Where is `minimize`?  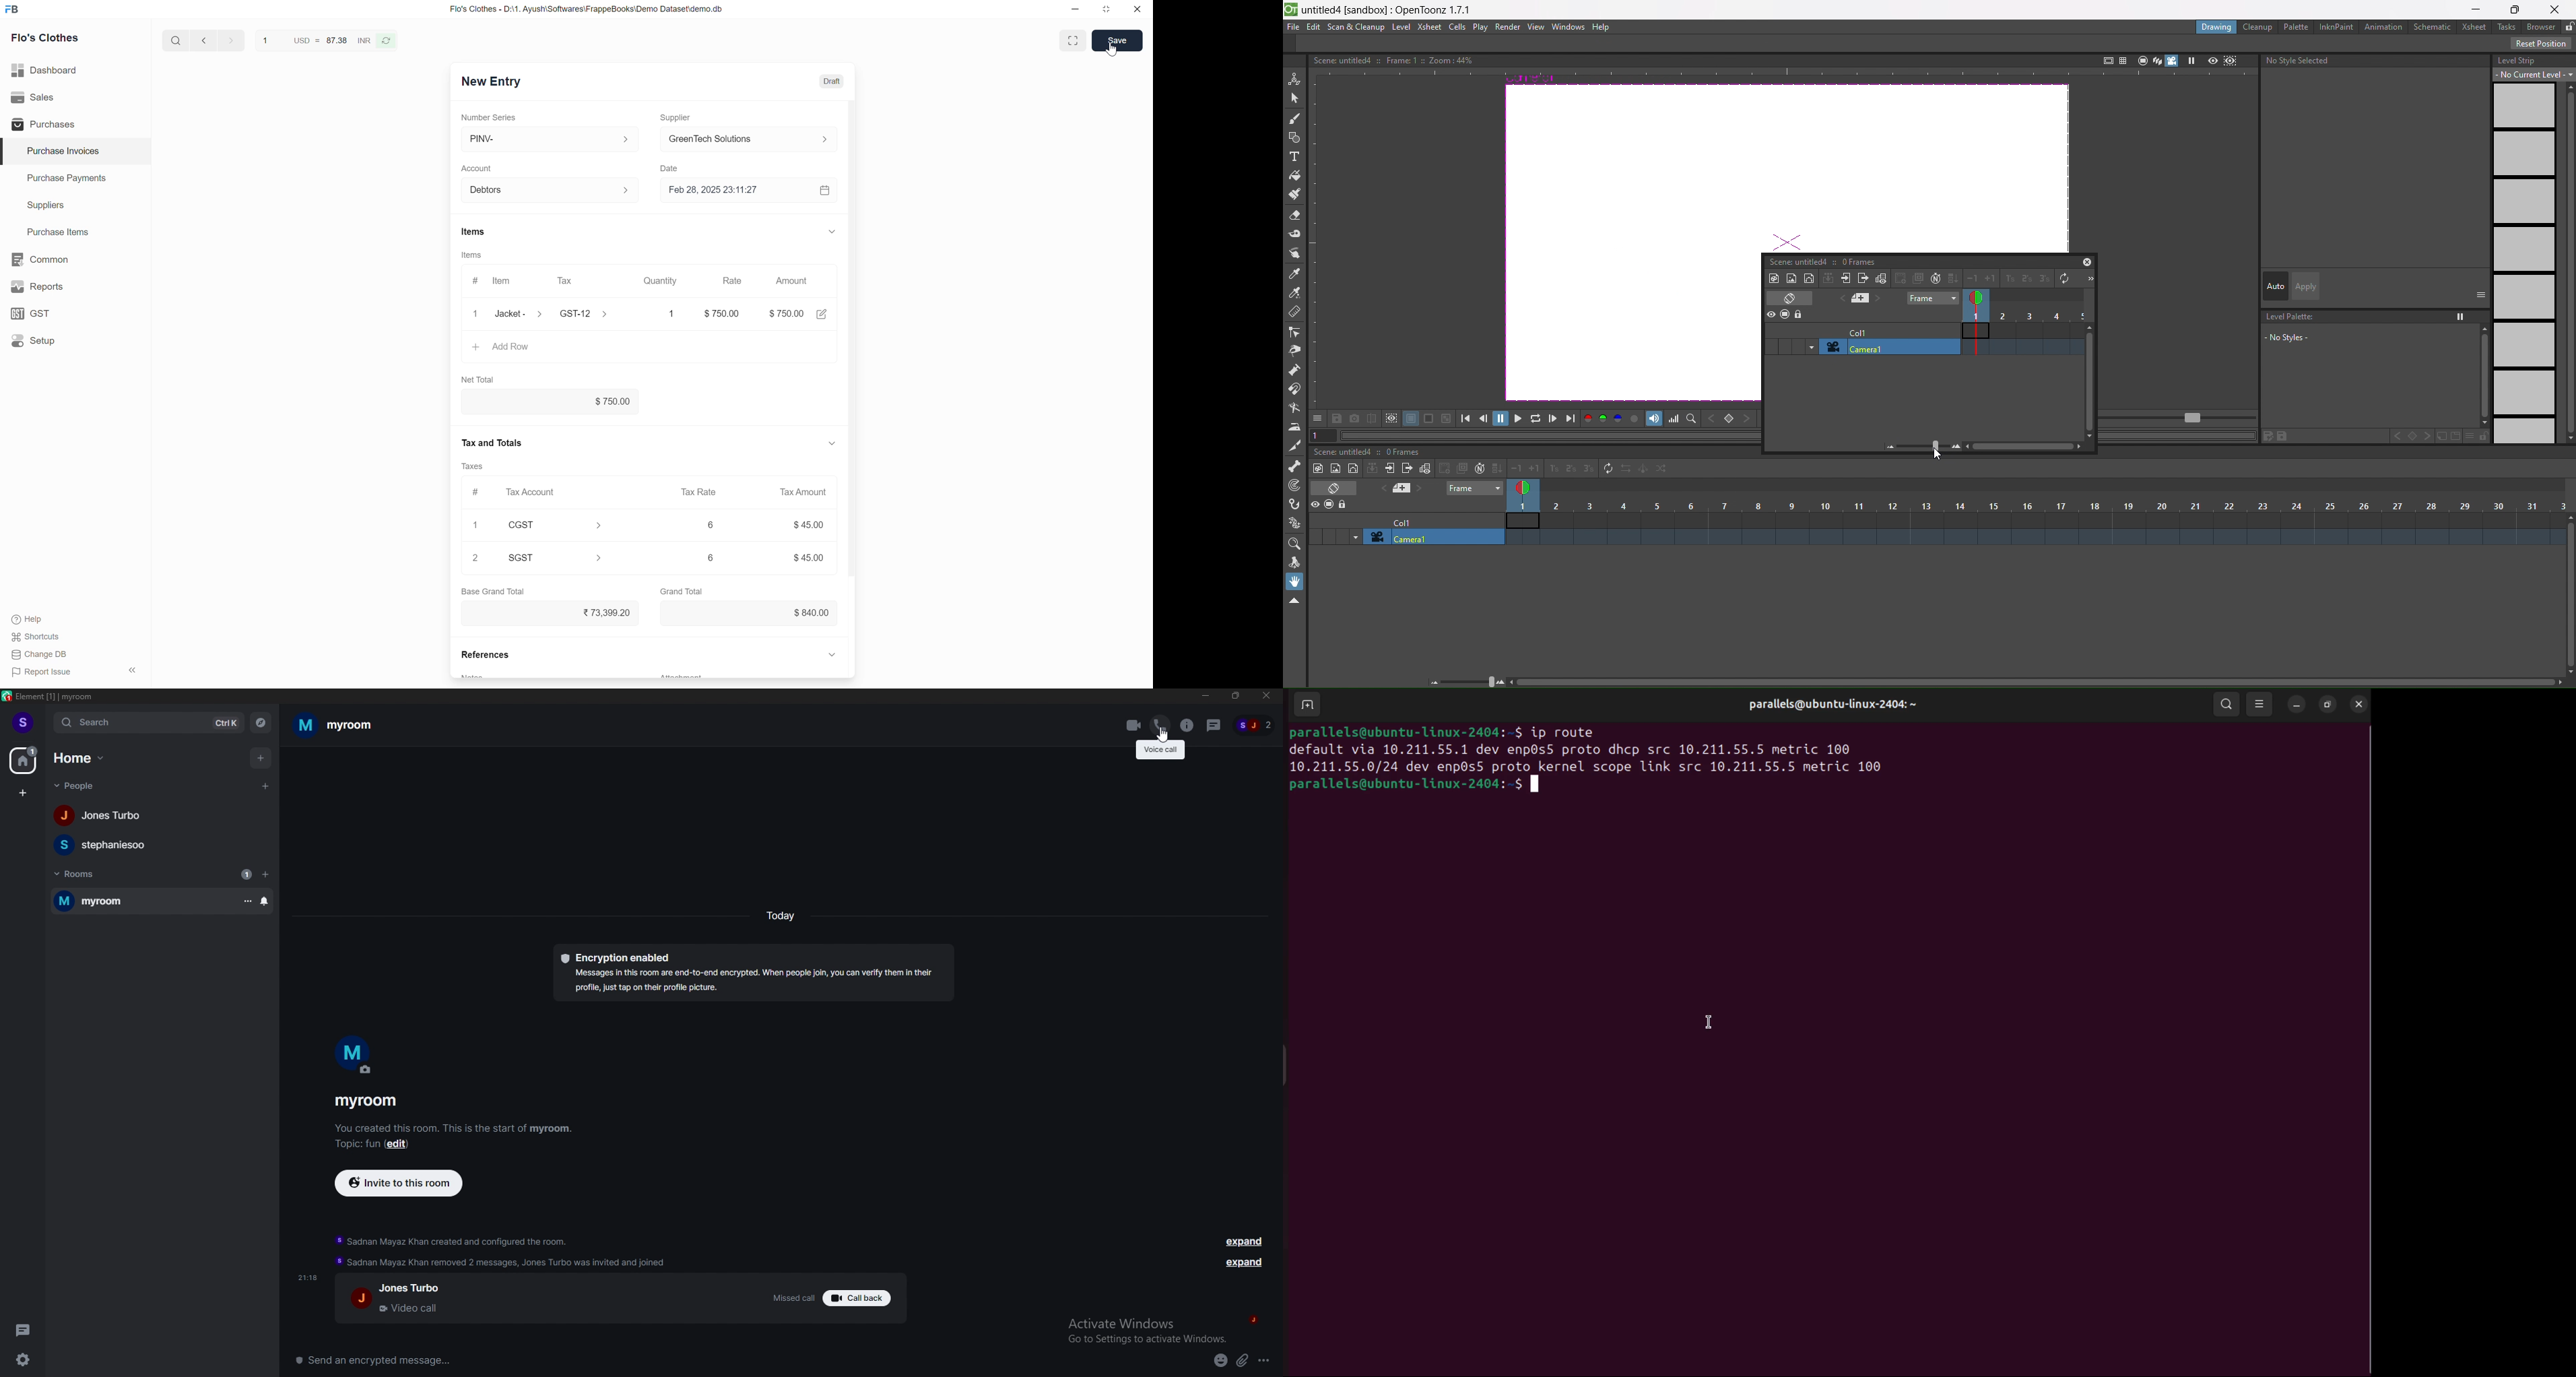
minimize is located at coordinates (2475, 9).